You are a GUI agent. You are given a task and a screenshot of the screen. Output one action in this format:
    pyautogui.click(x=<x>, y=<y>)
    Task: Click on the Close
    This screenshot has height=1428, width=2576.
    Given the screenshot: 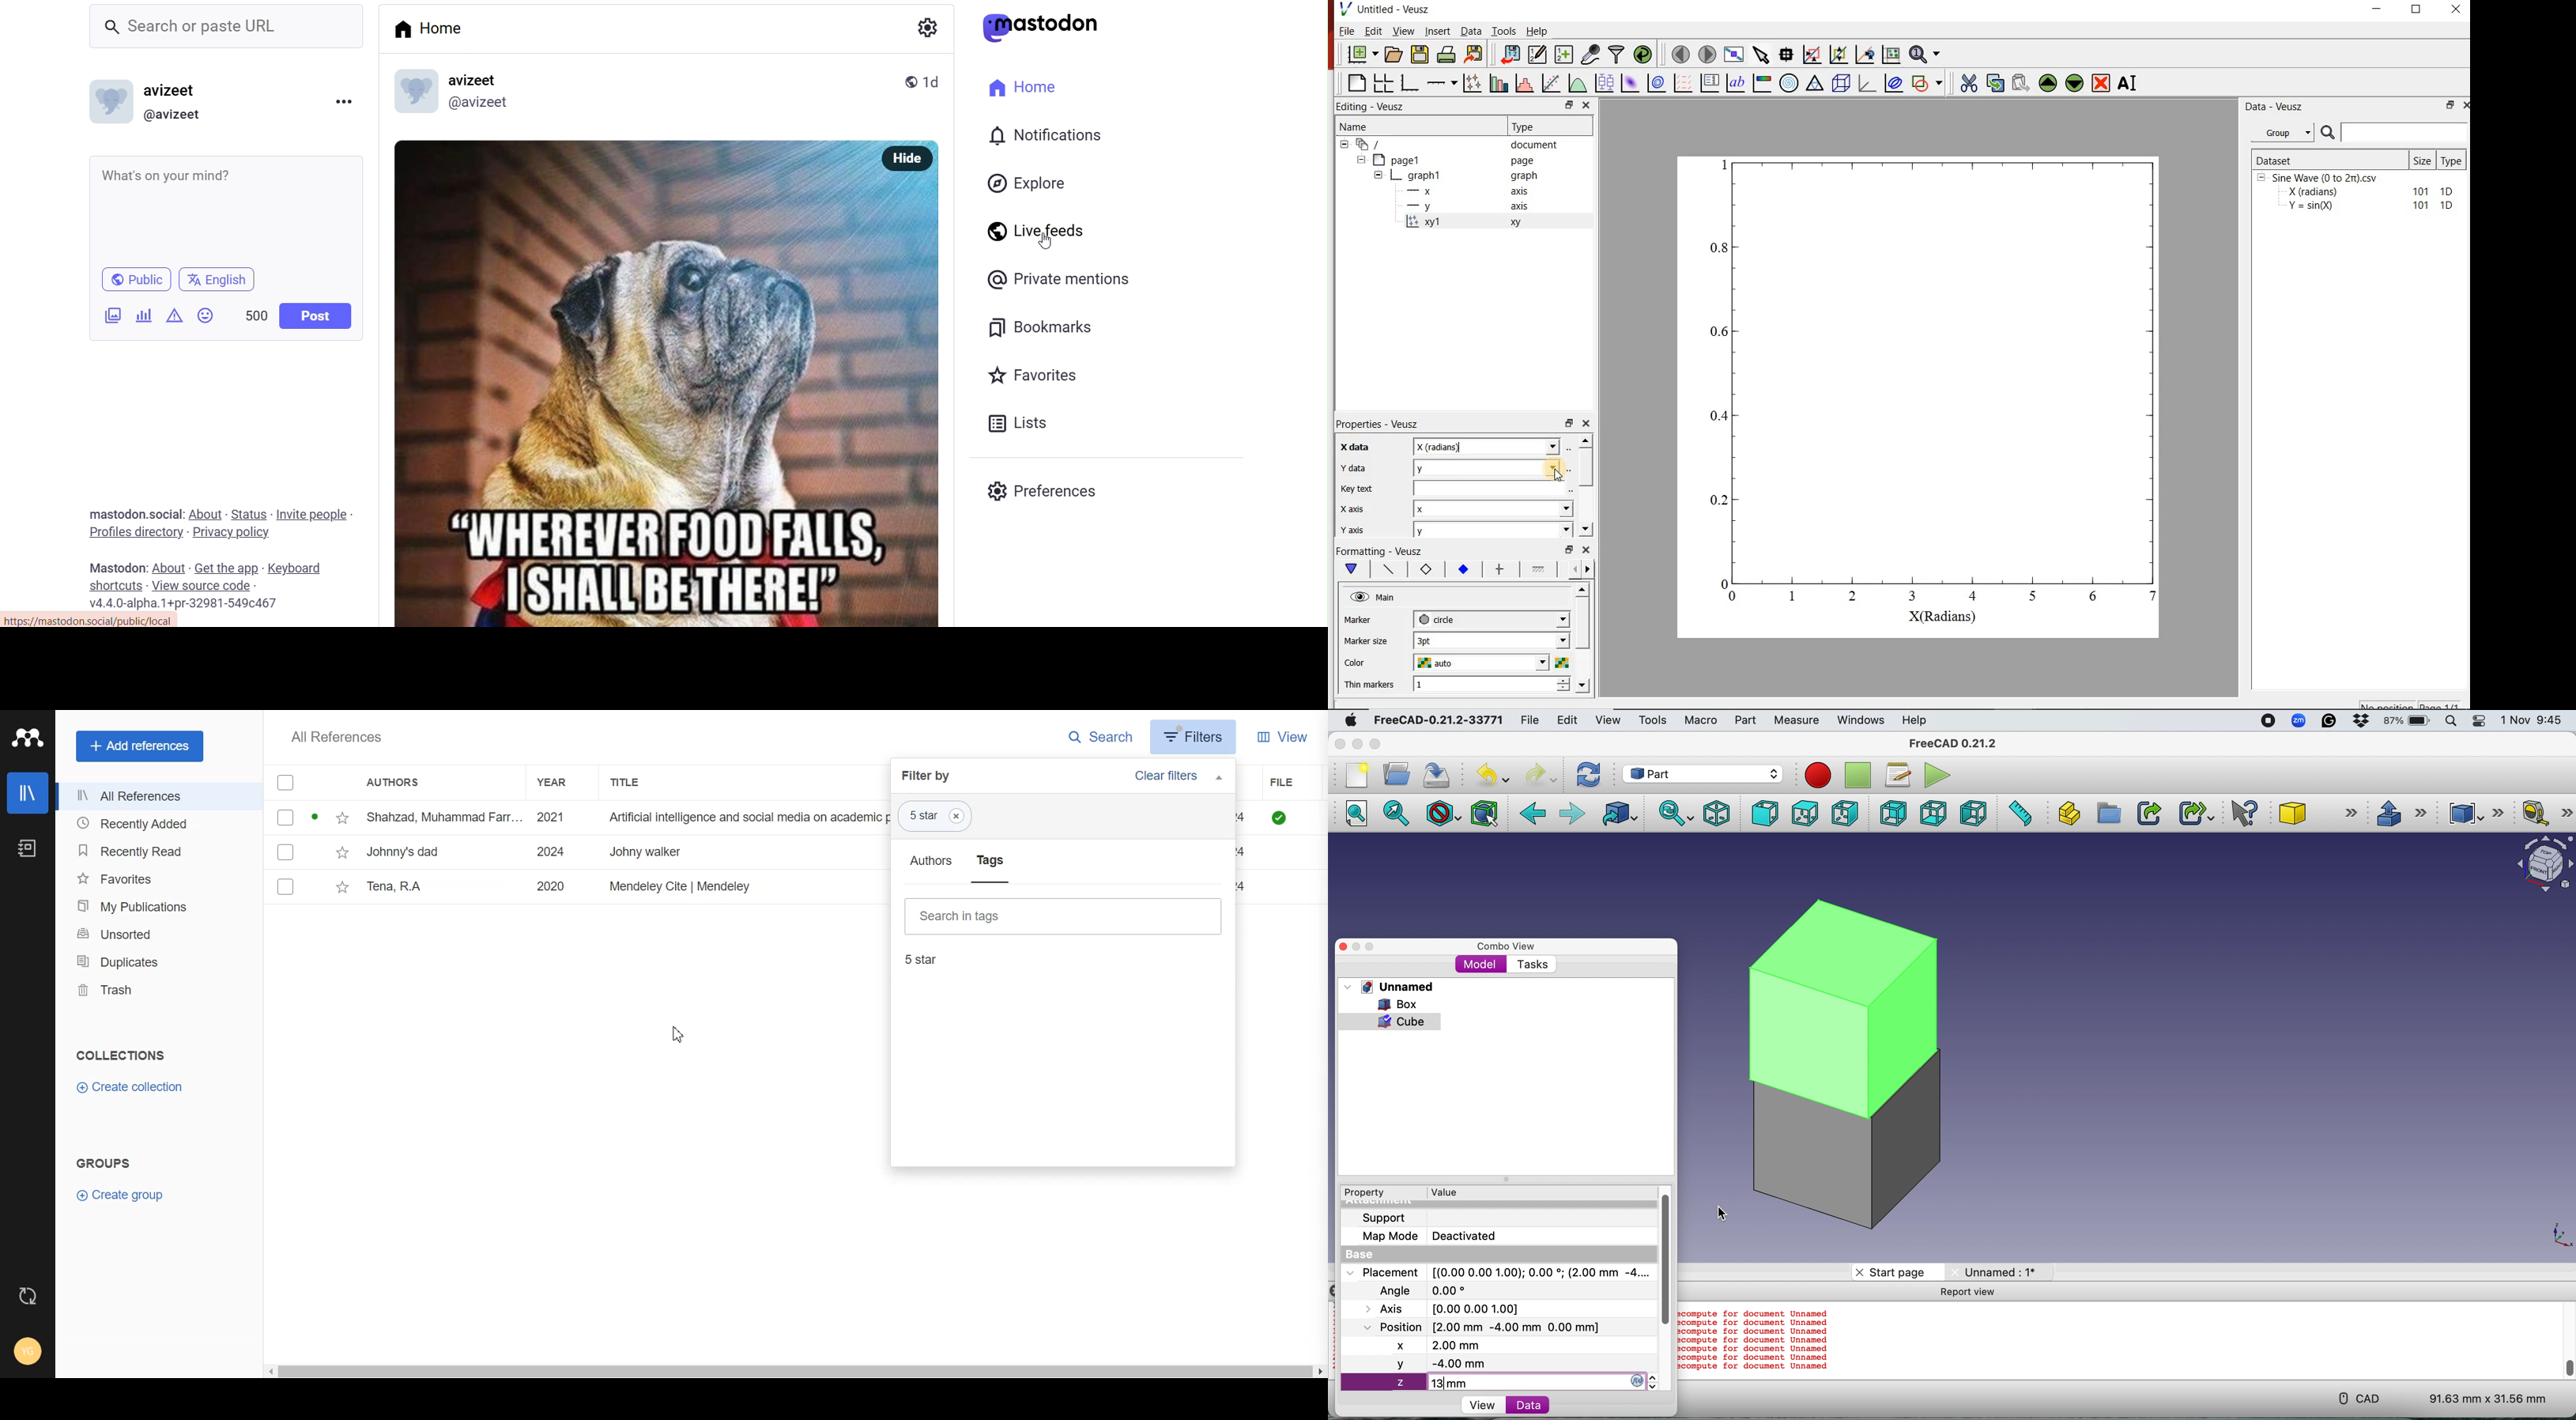 What is the action you would take?
    pyautogui.click(x=1587, y=422)
    